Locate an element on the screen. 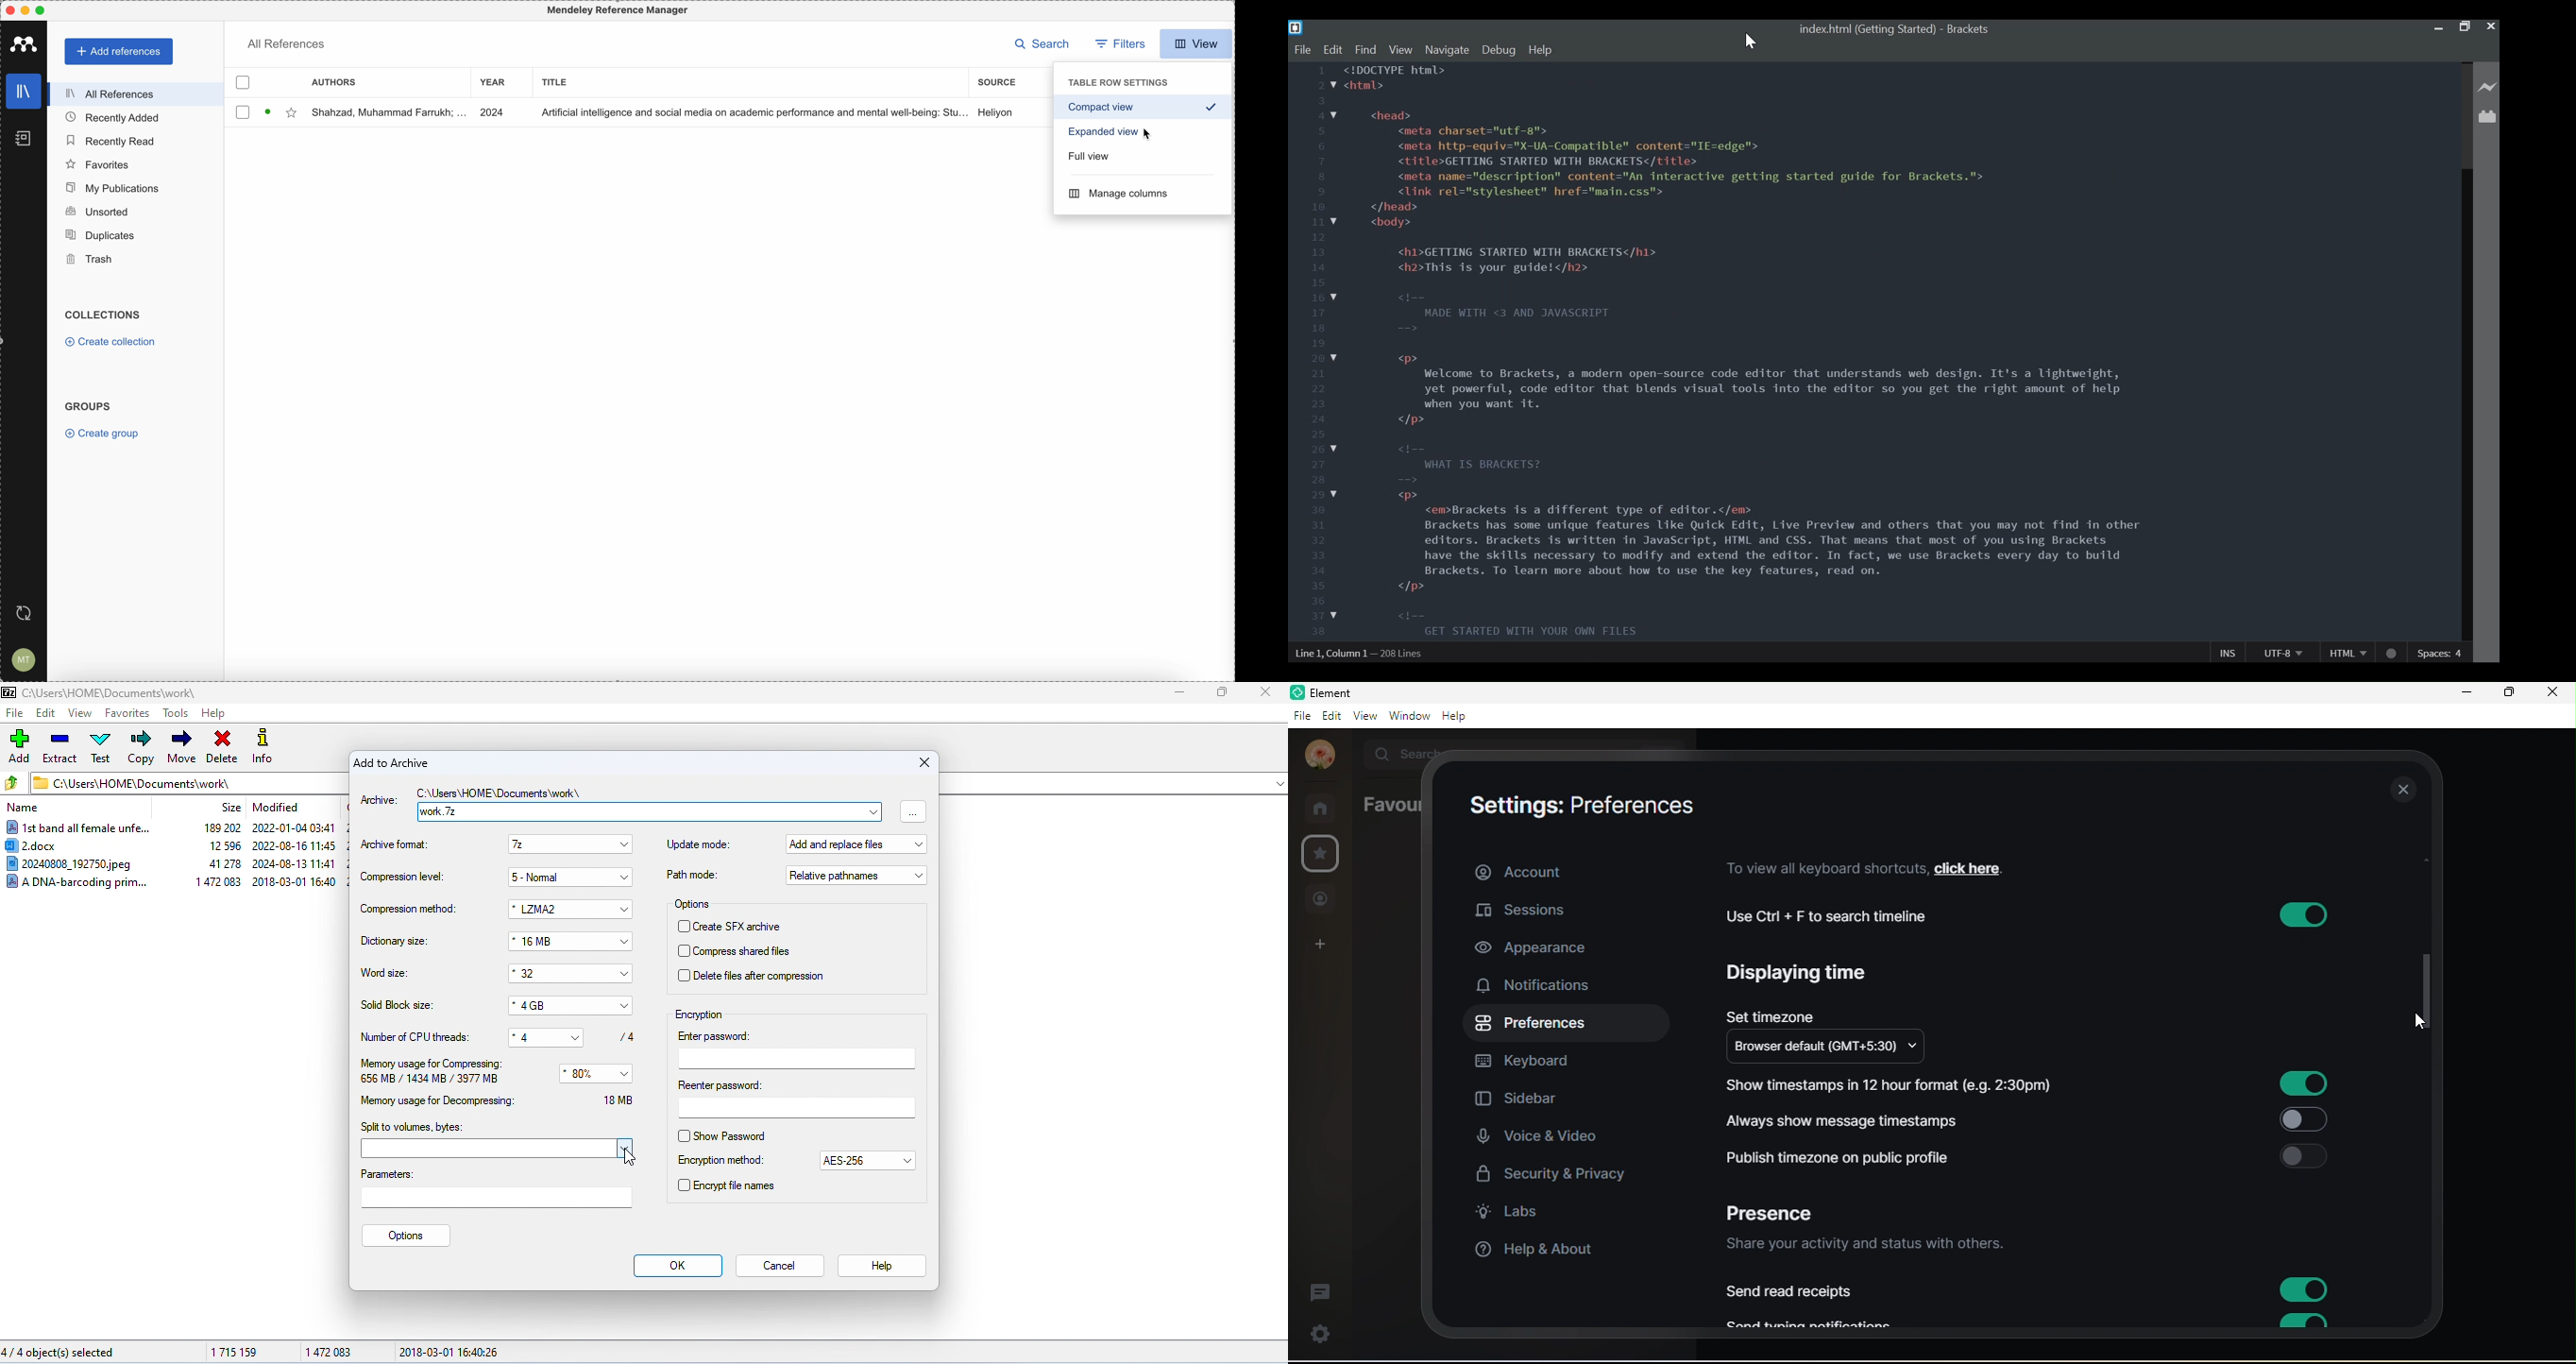 The width and height of the screenshot is (2576, 1372). C:\Users\HOME\Documents work \ is located at coordinates (501, 794).